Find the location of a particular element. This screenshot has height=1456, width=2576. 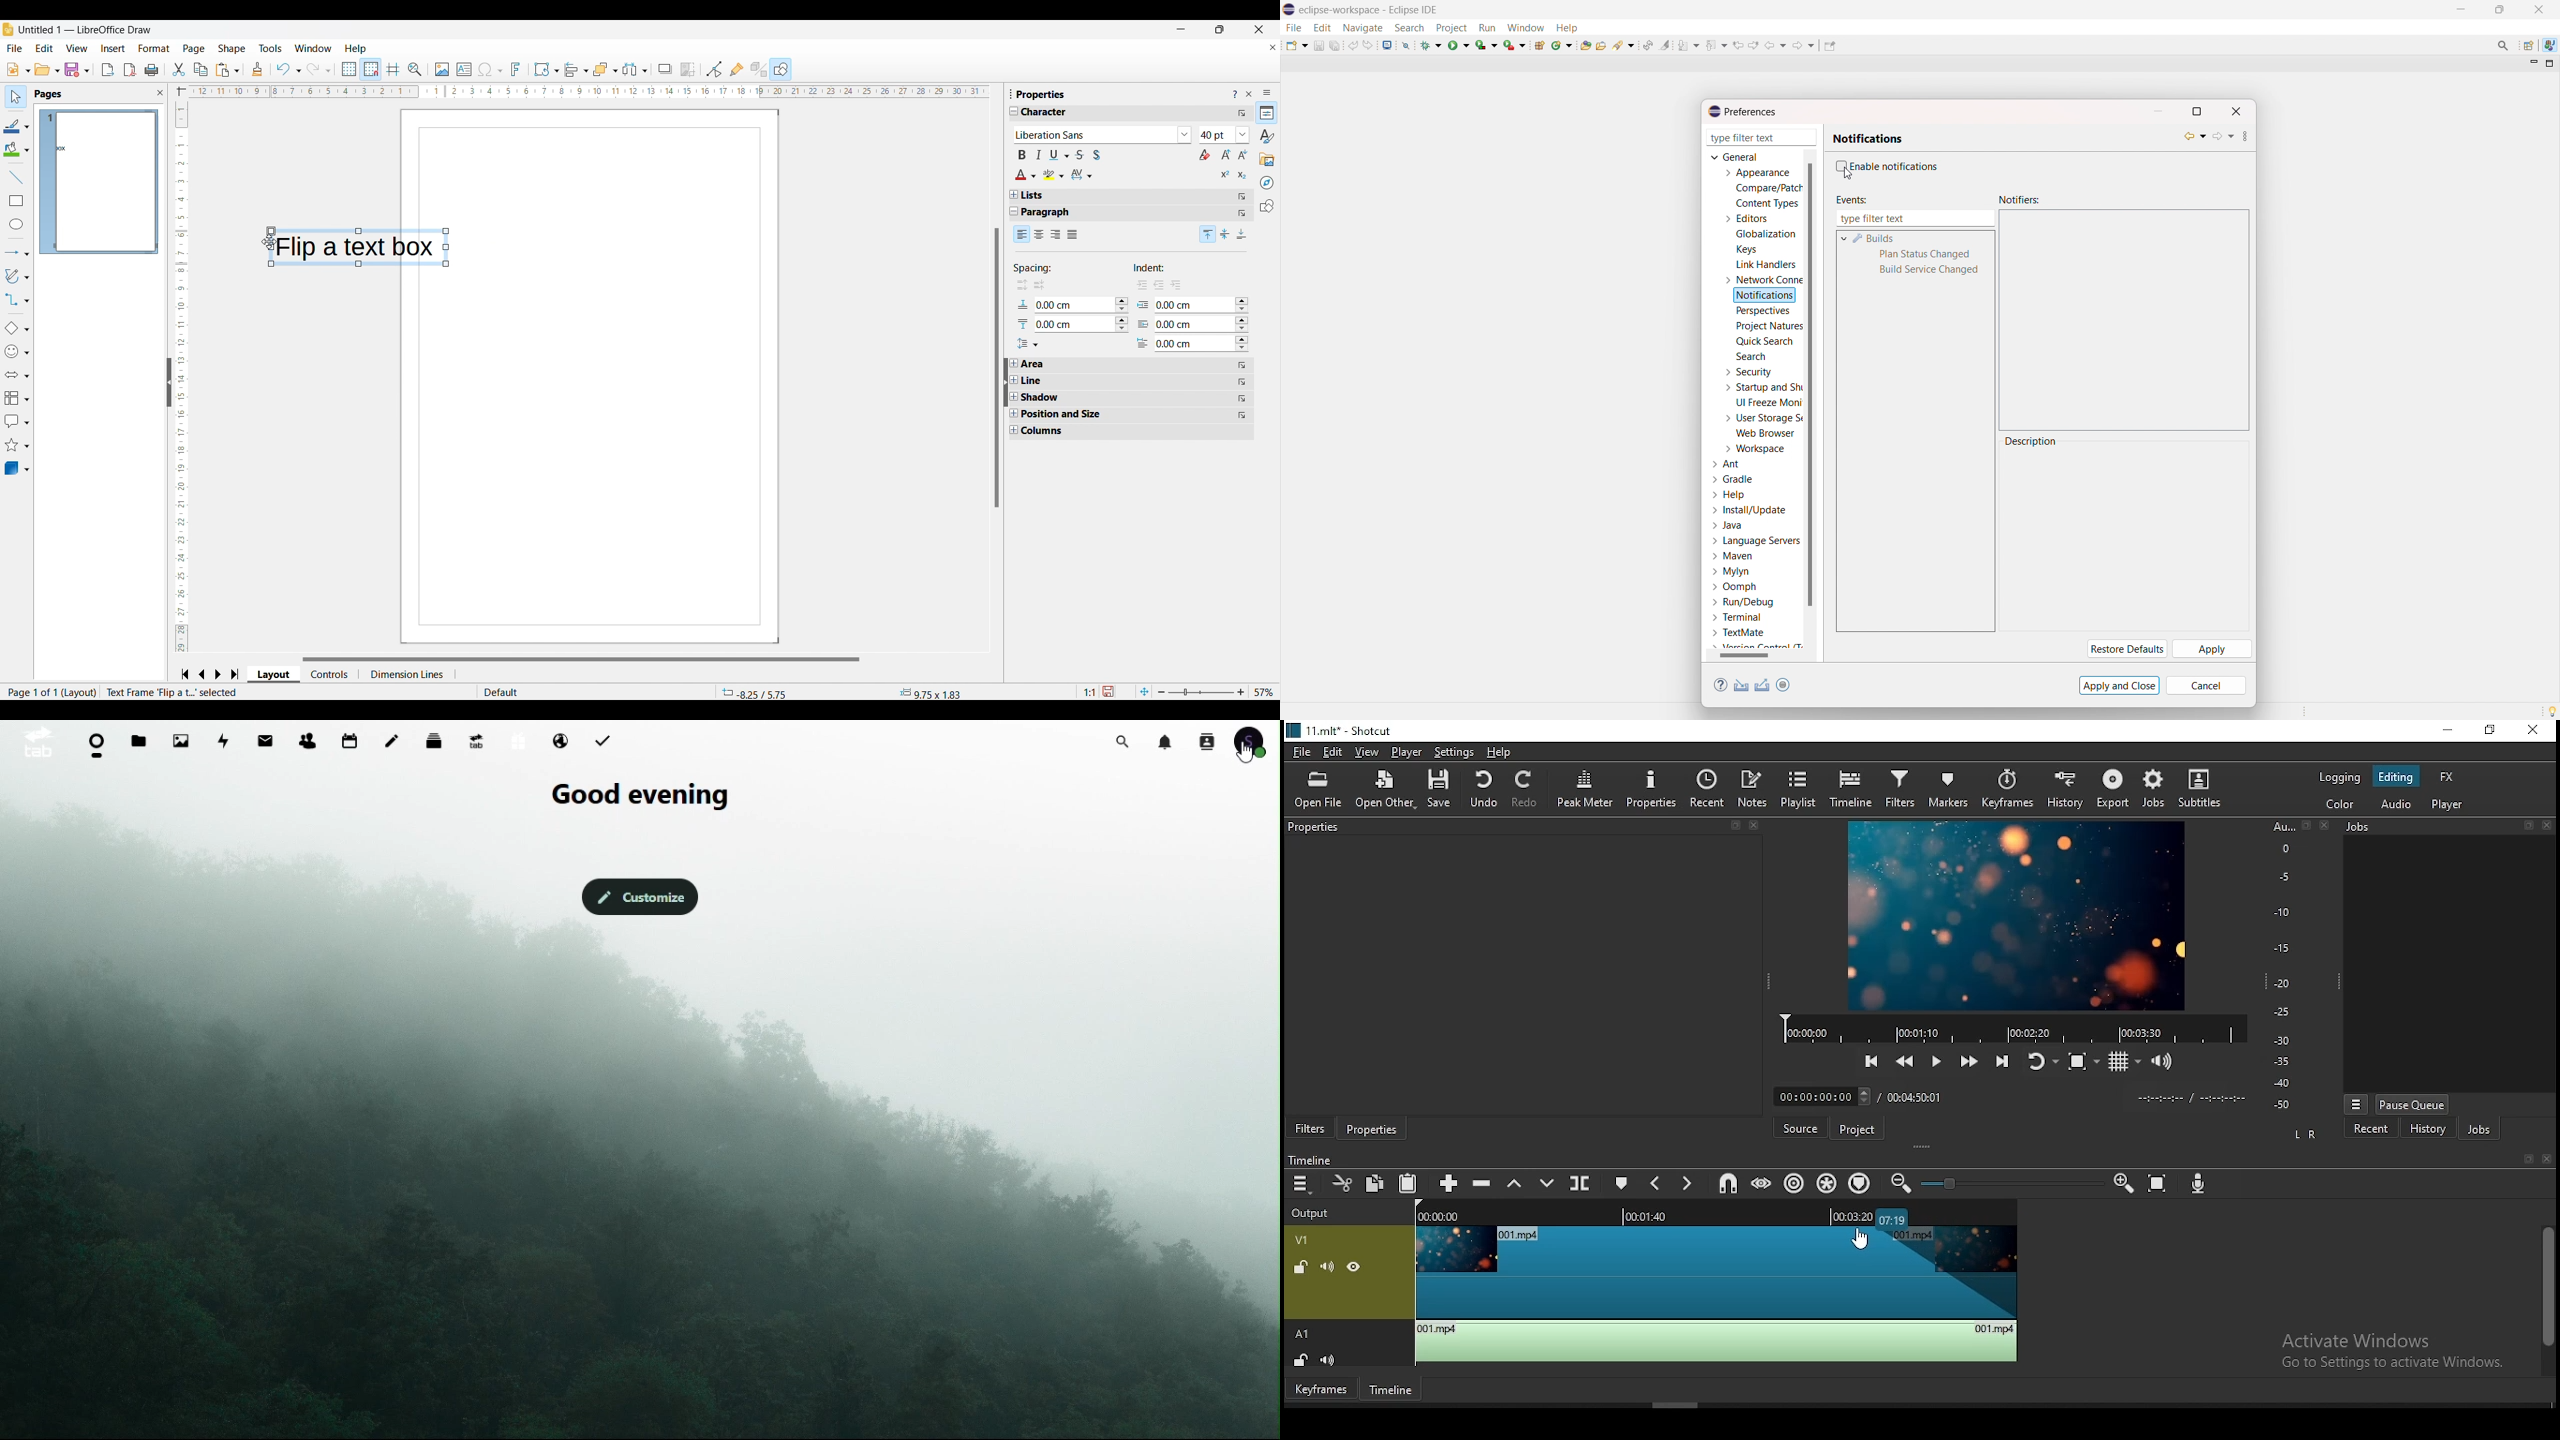

Contacts is located at coordinates (307, 737).